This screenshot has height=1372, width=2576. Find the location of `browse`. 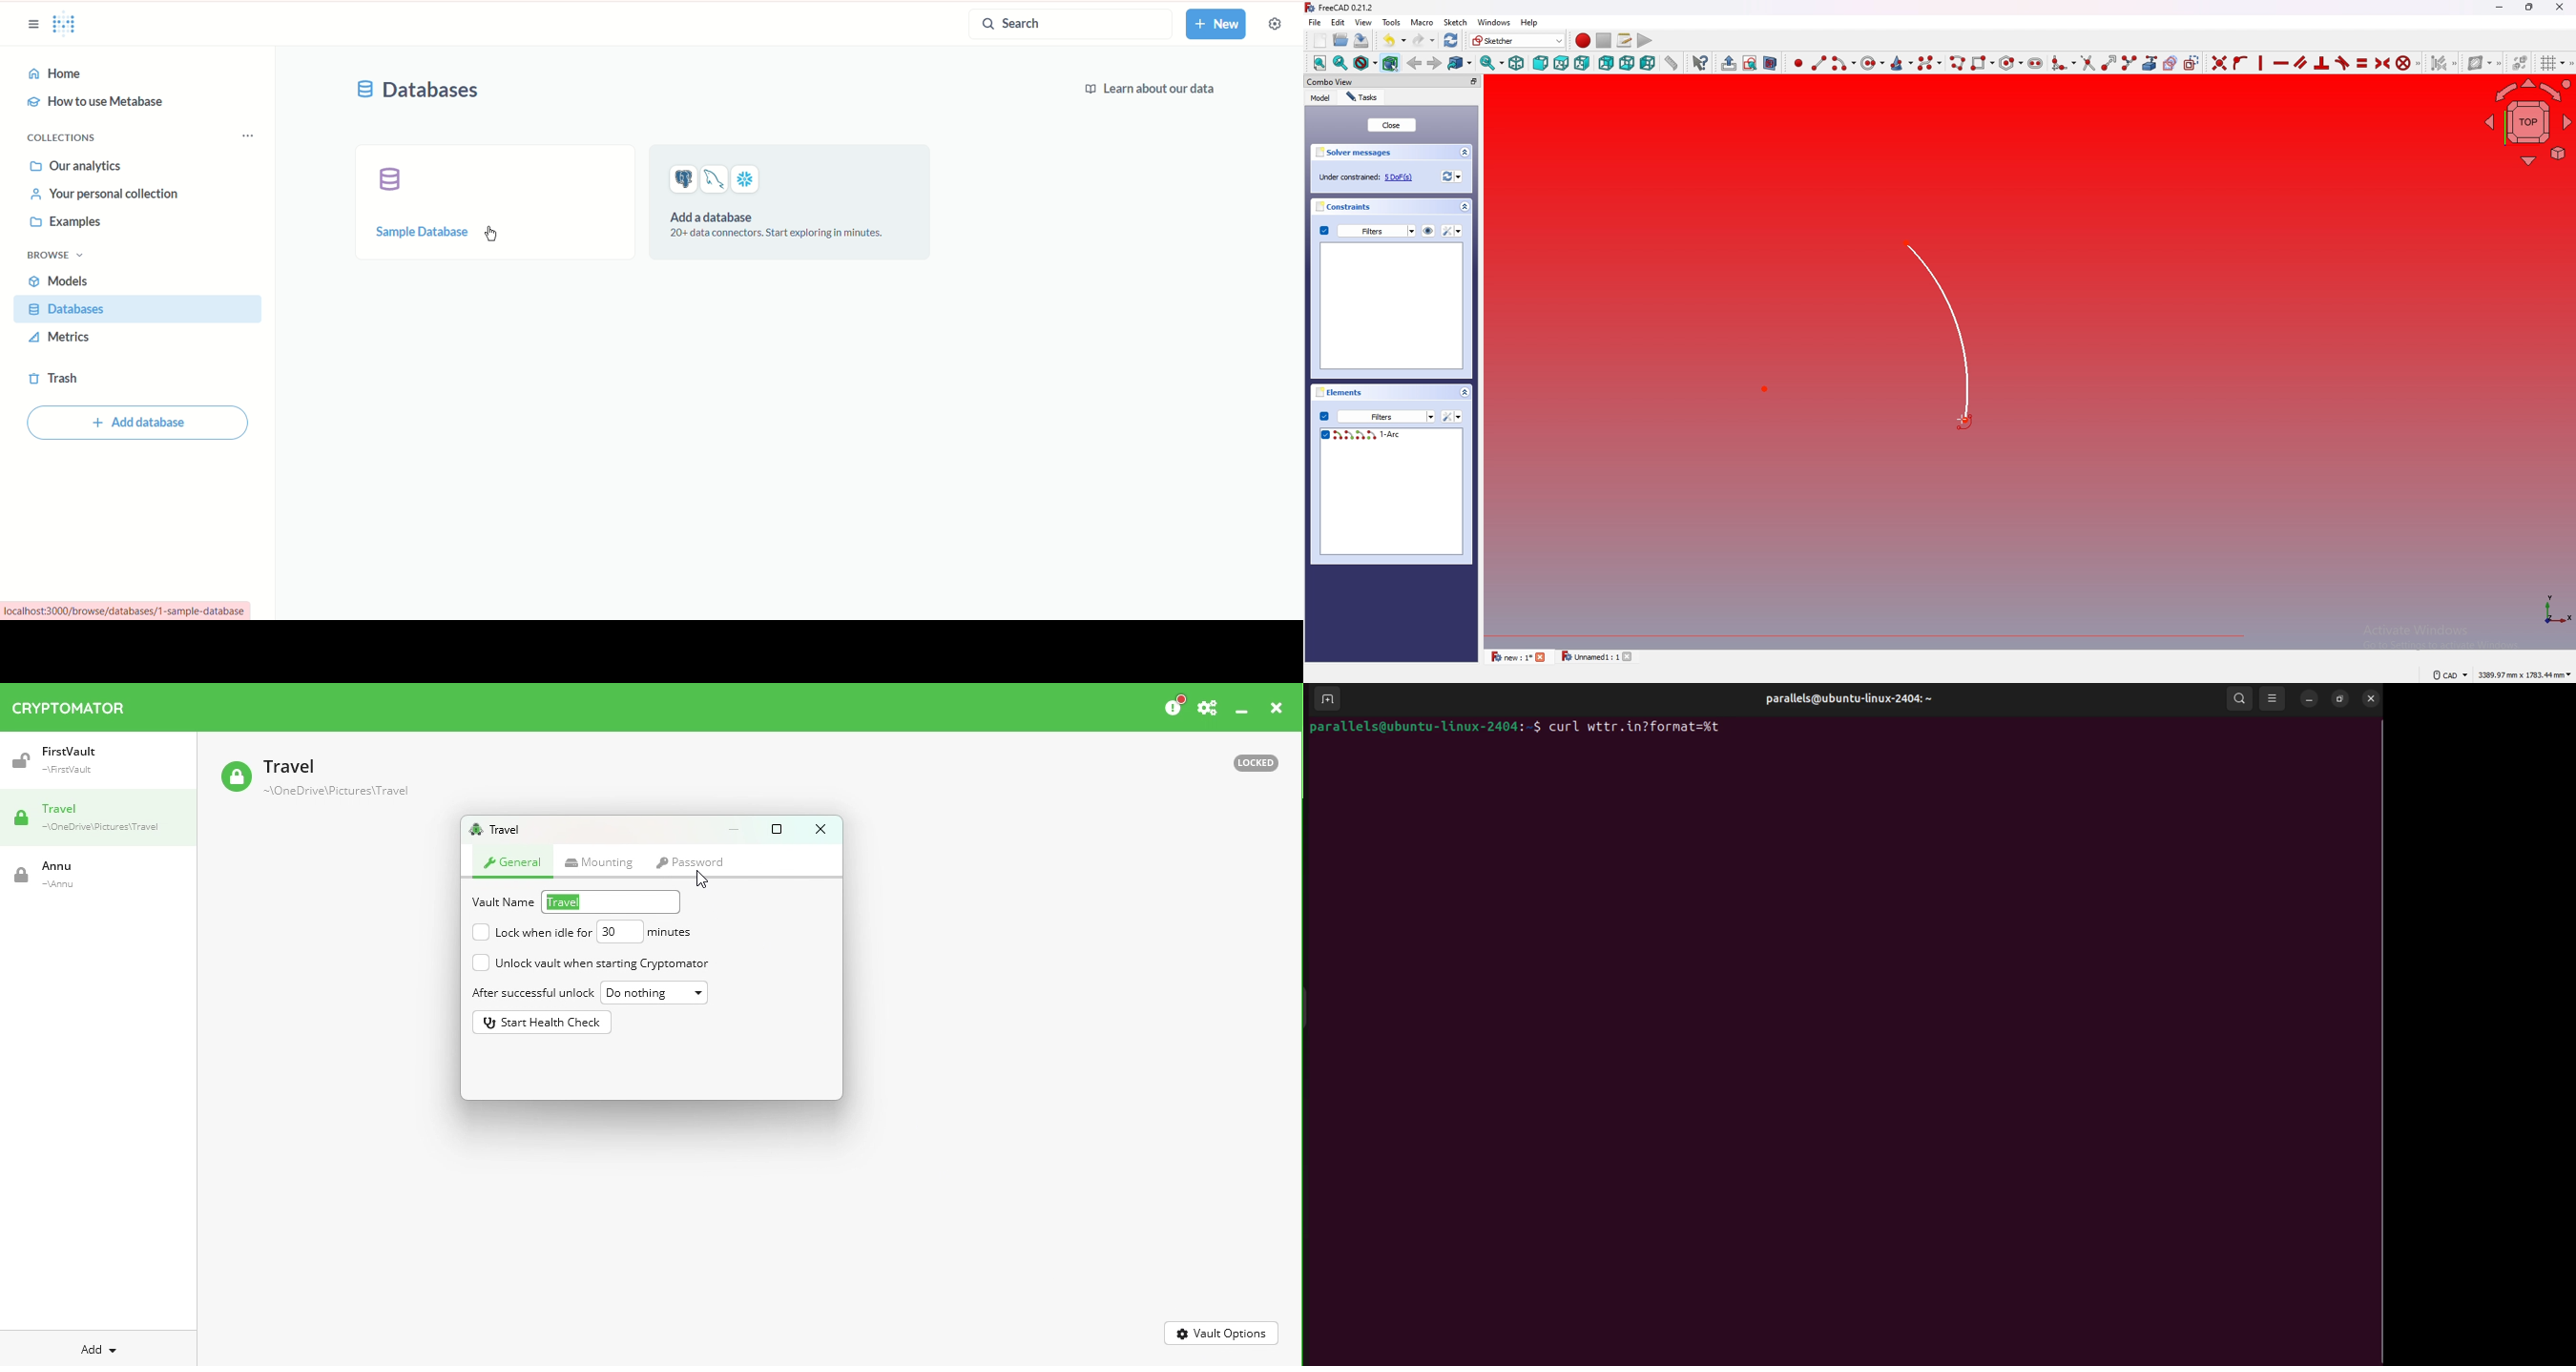

browse is located at coordinates (54, 256).